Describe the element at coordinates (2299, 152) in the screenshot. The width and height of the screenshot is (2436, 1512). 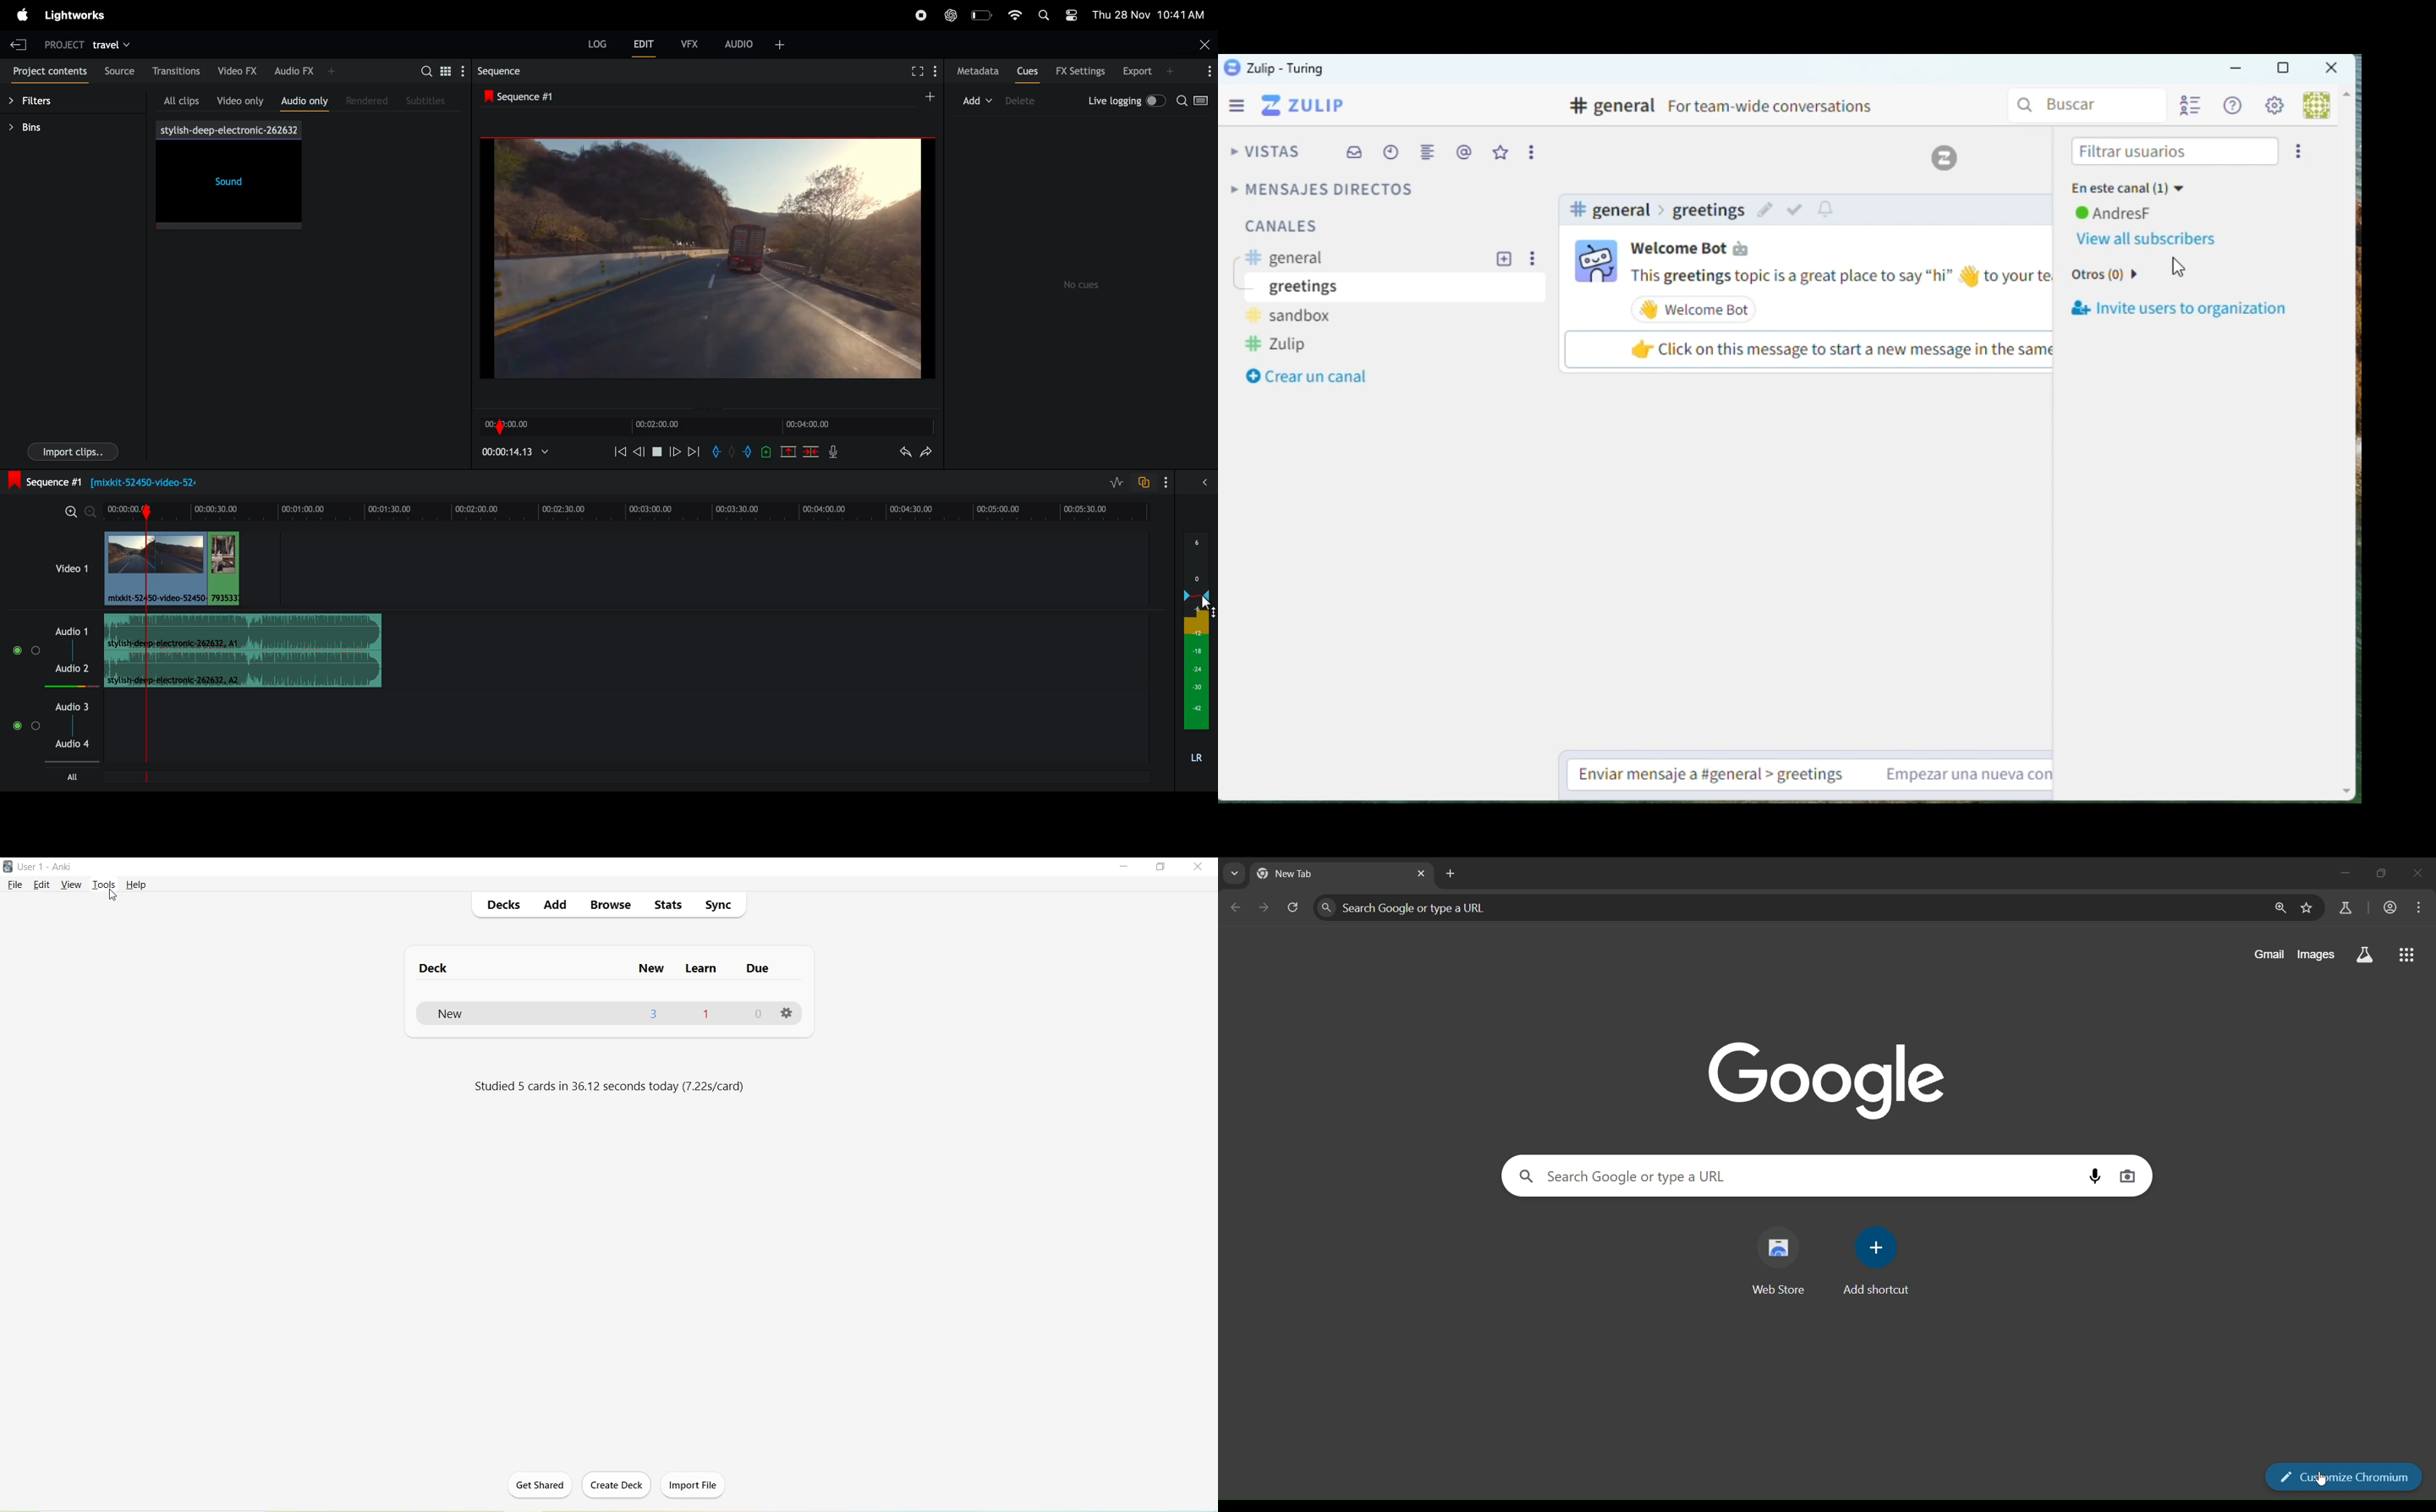
I see `options` at that location.